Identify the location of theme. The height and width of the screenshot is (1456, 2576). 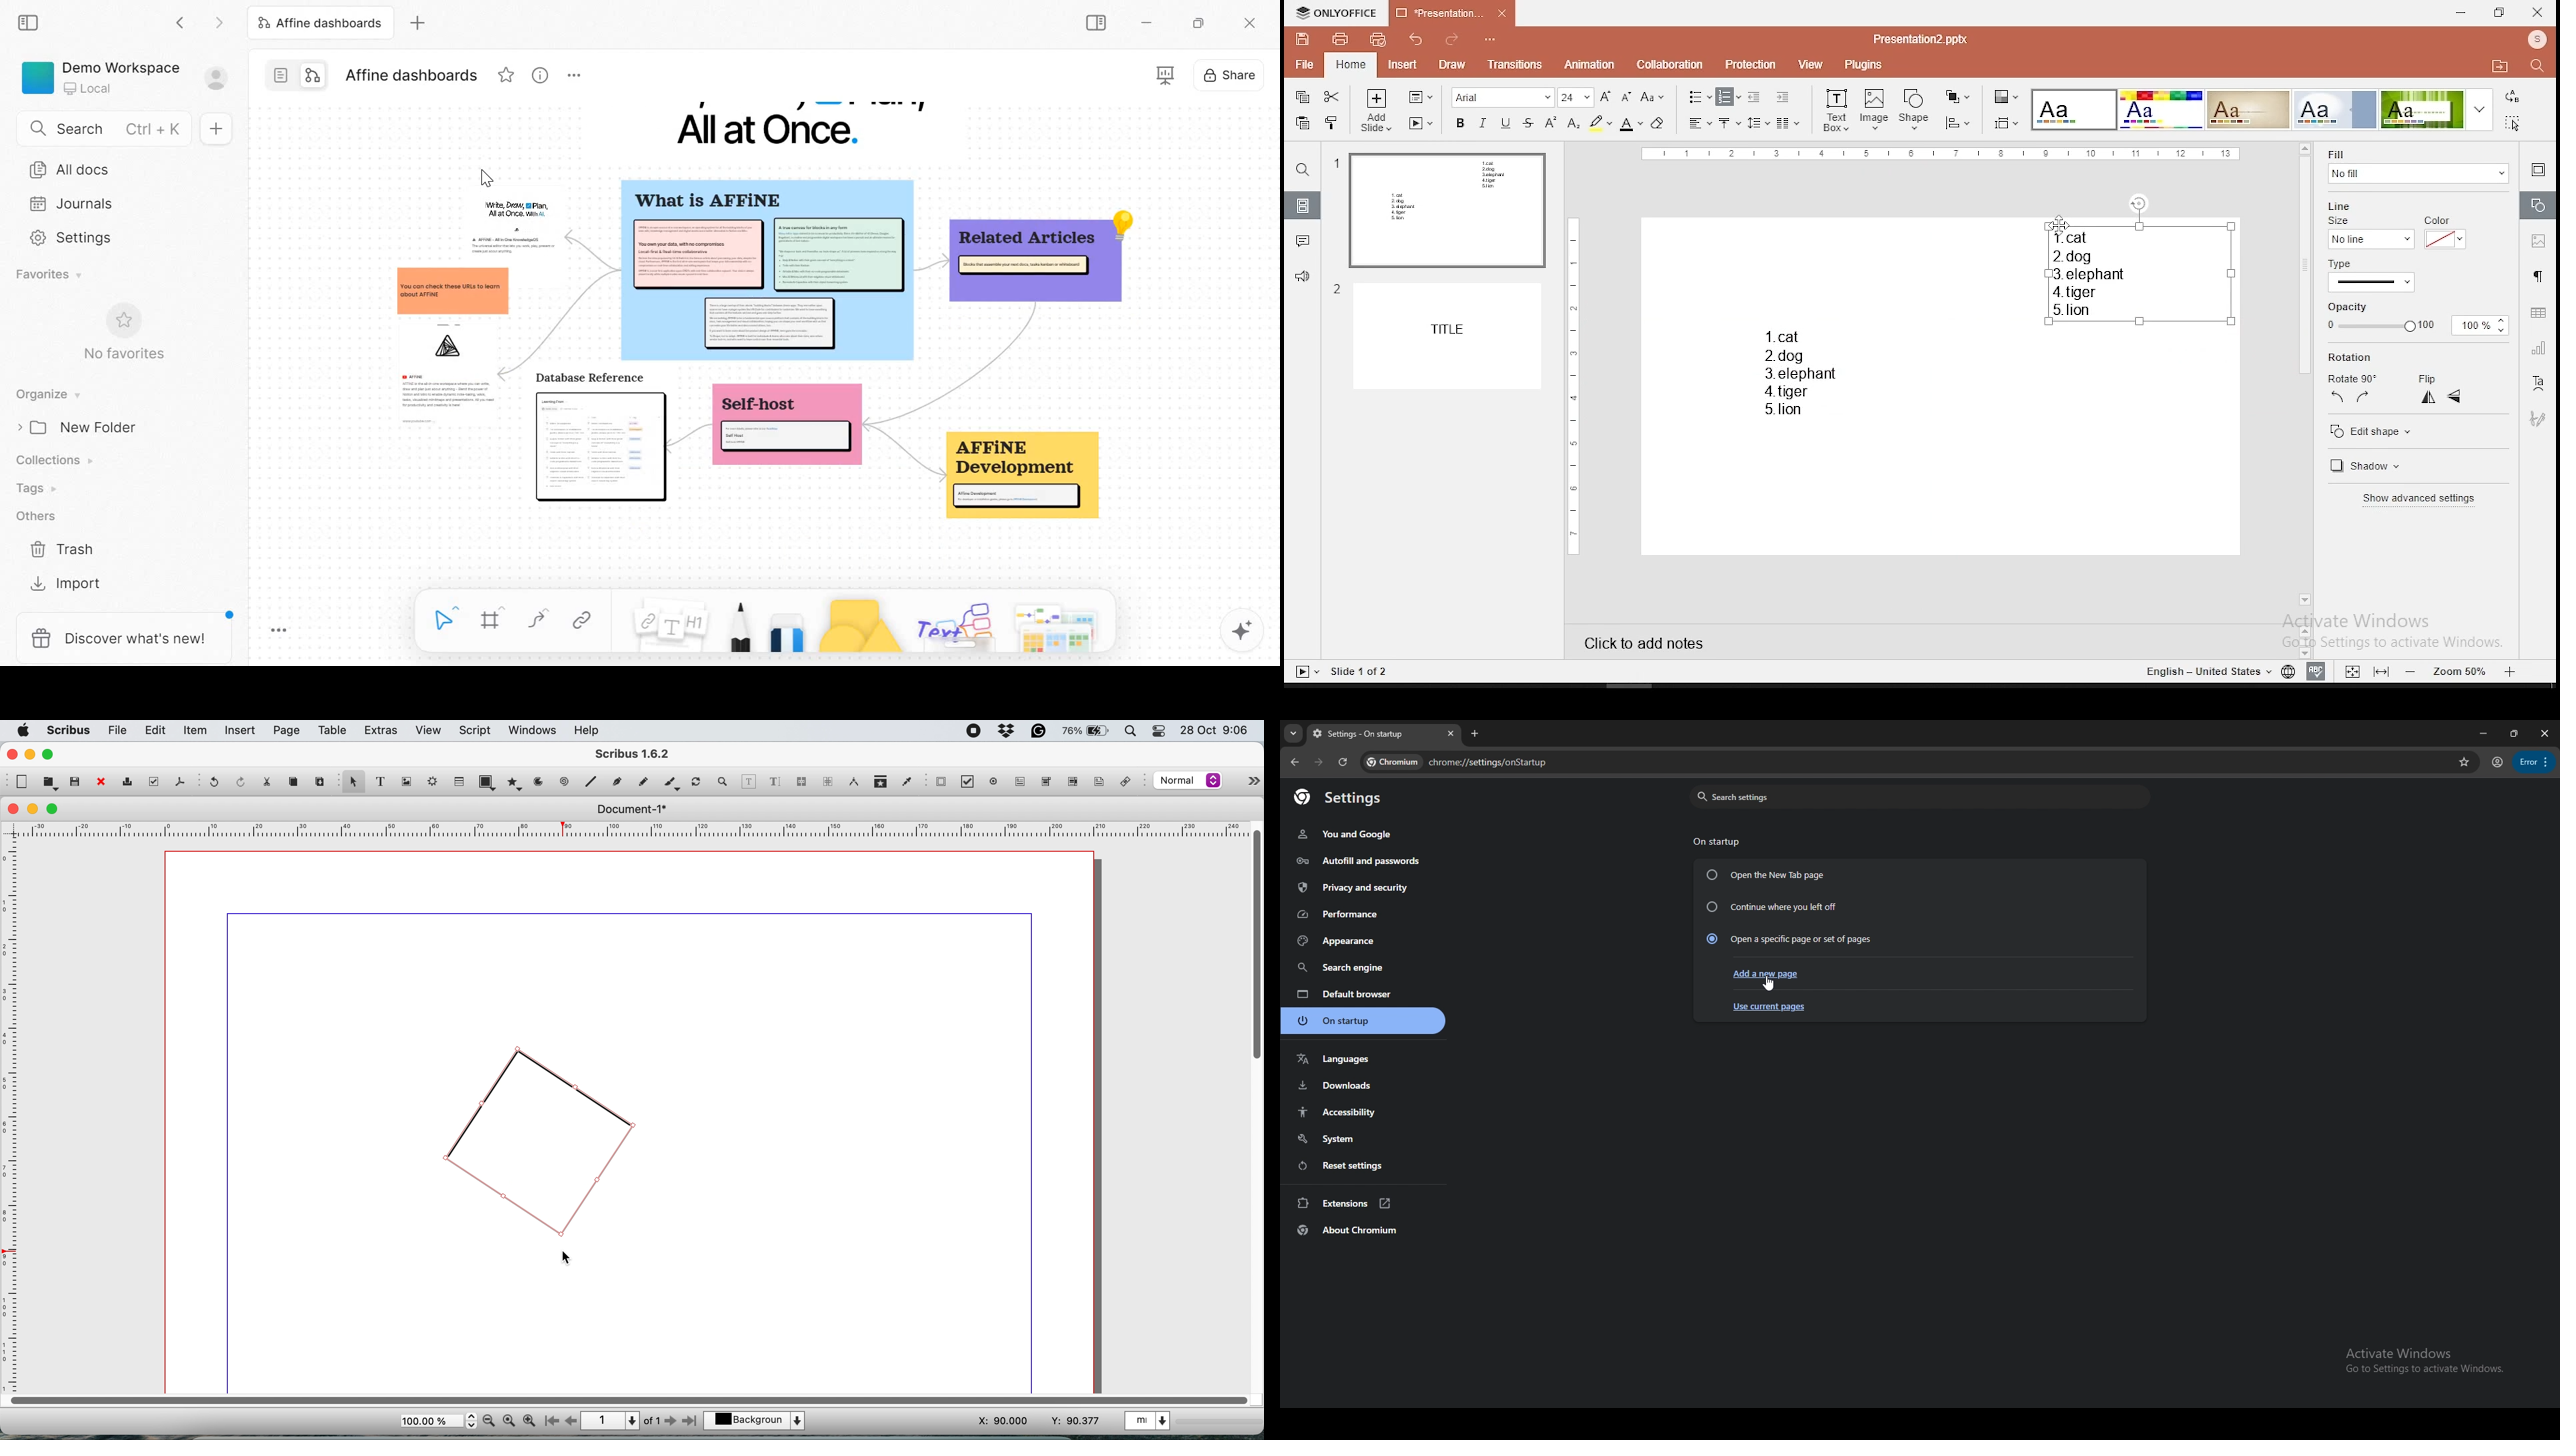
(2335, 109).